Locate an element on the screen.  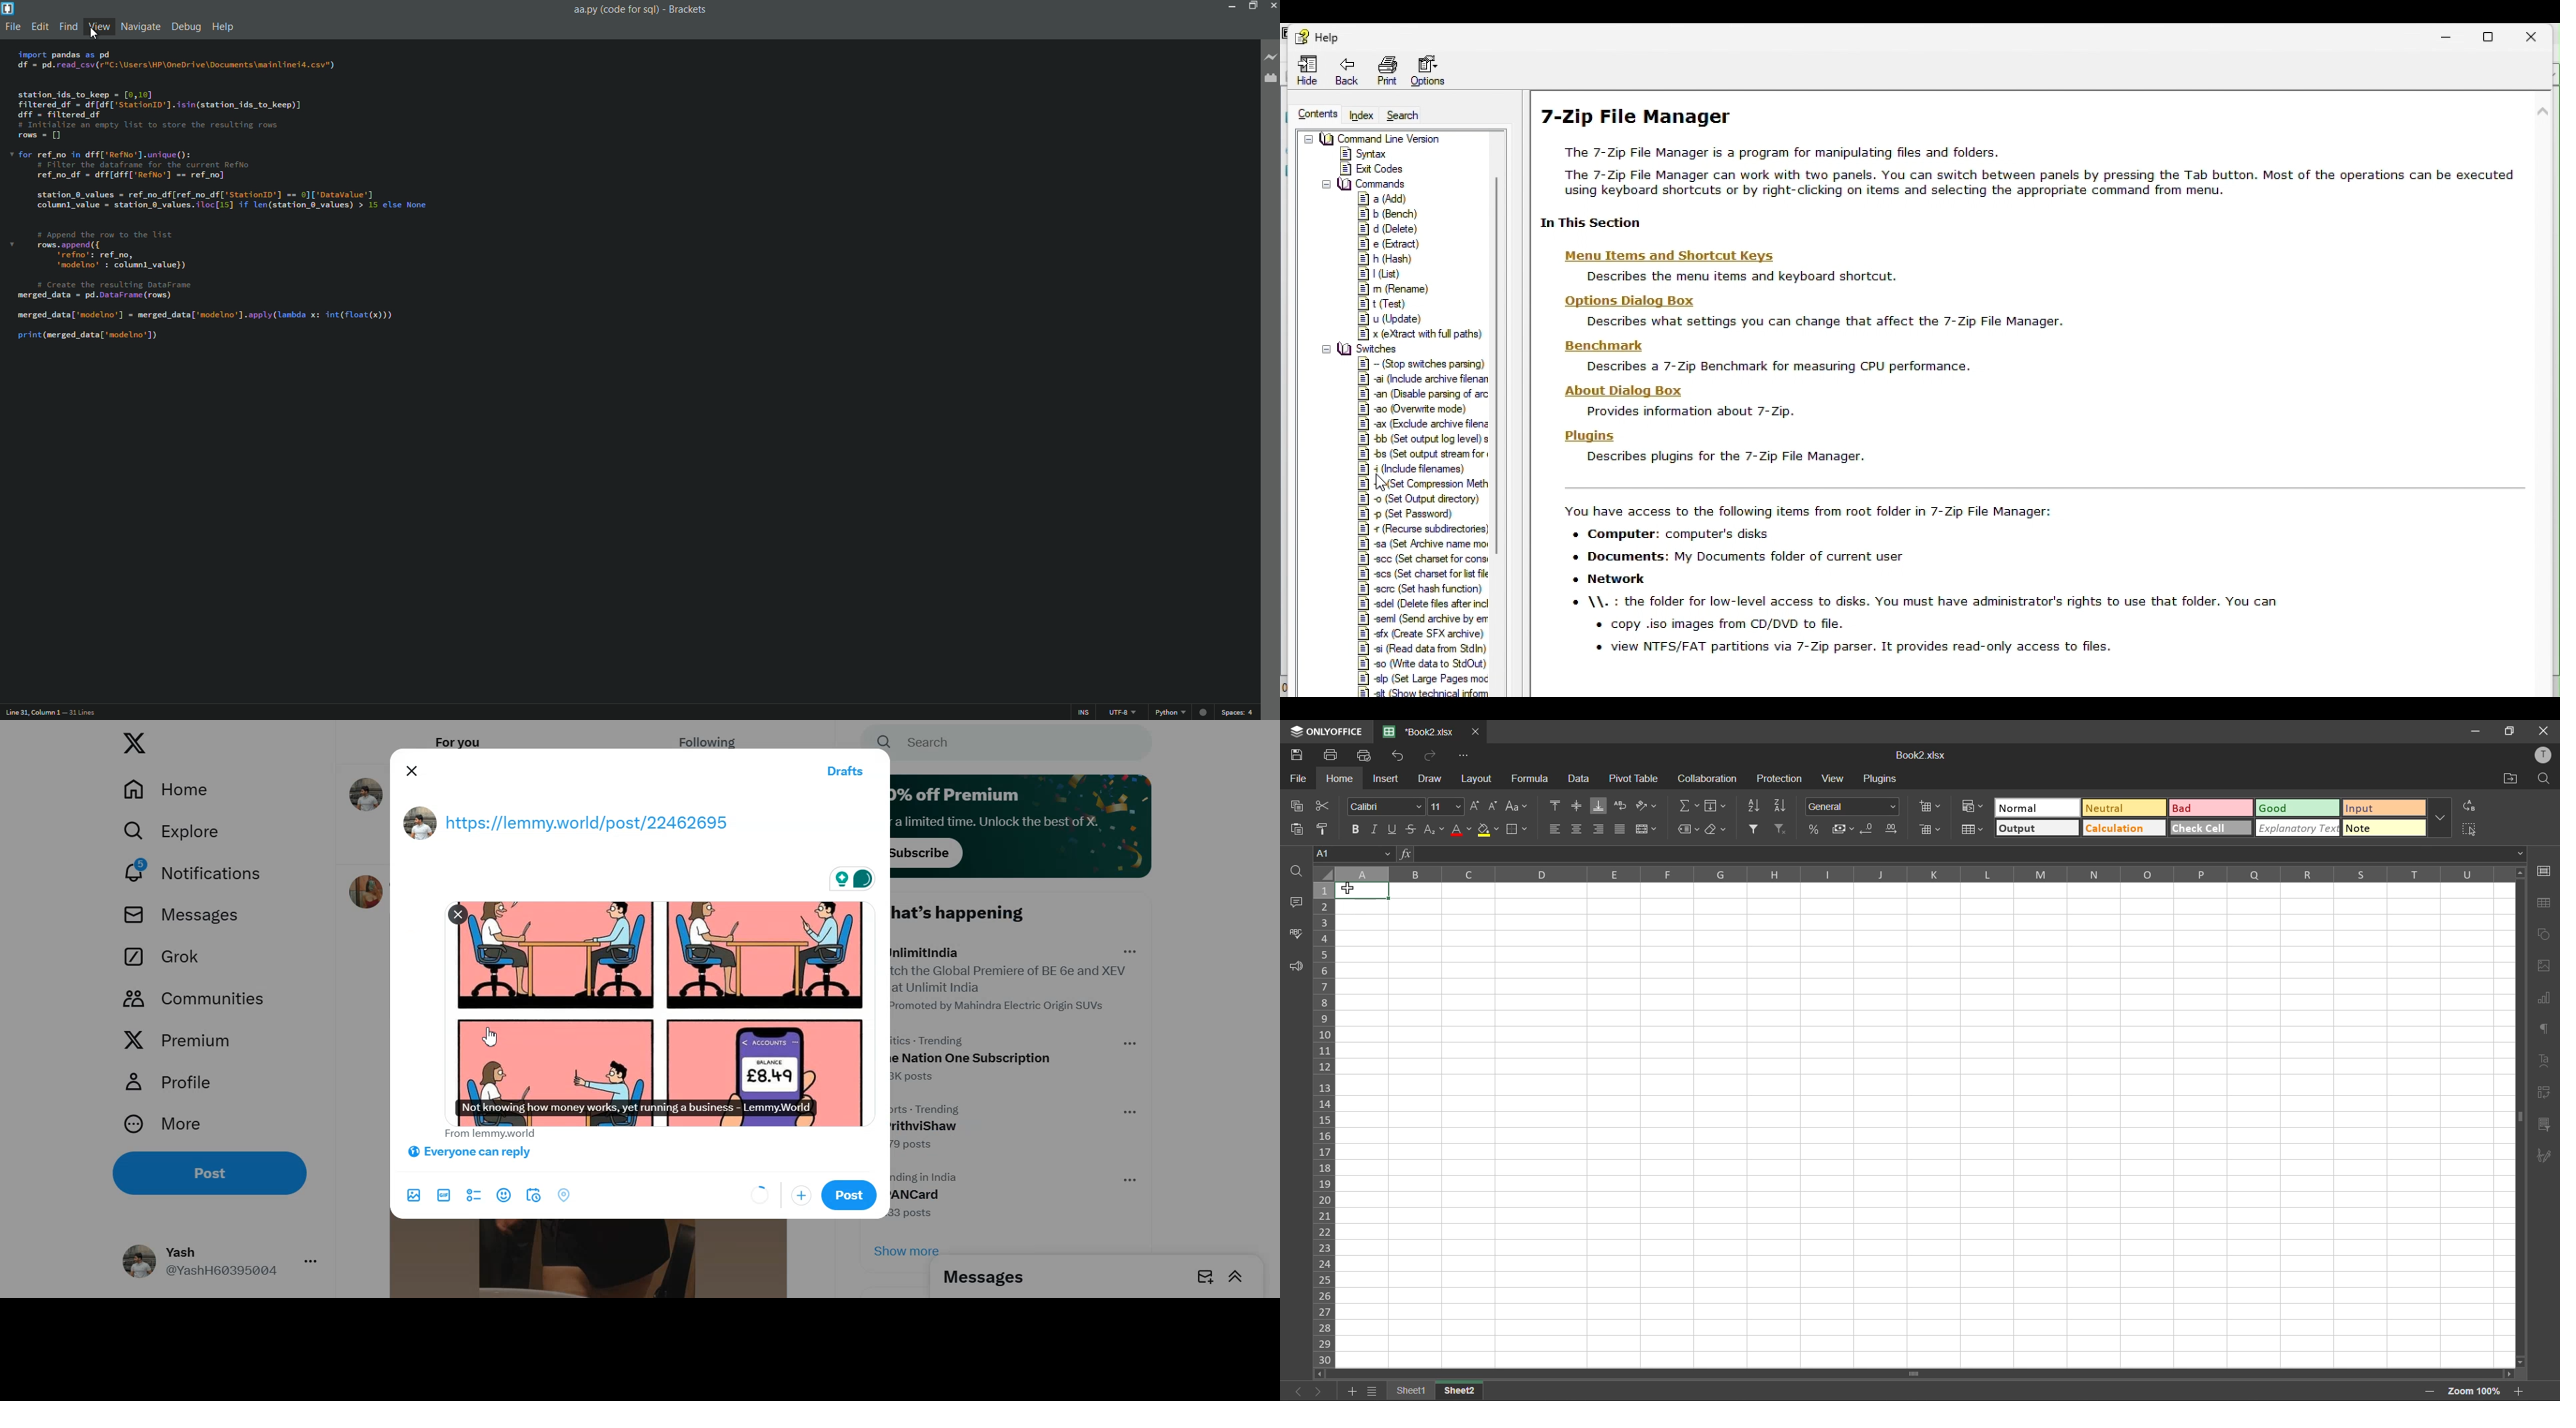
circle  is located at coordinates (1203, 713).